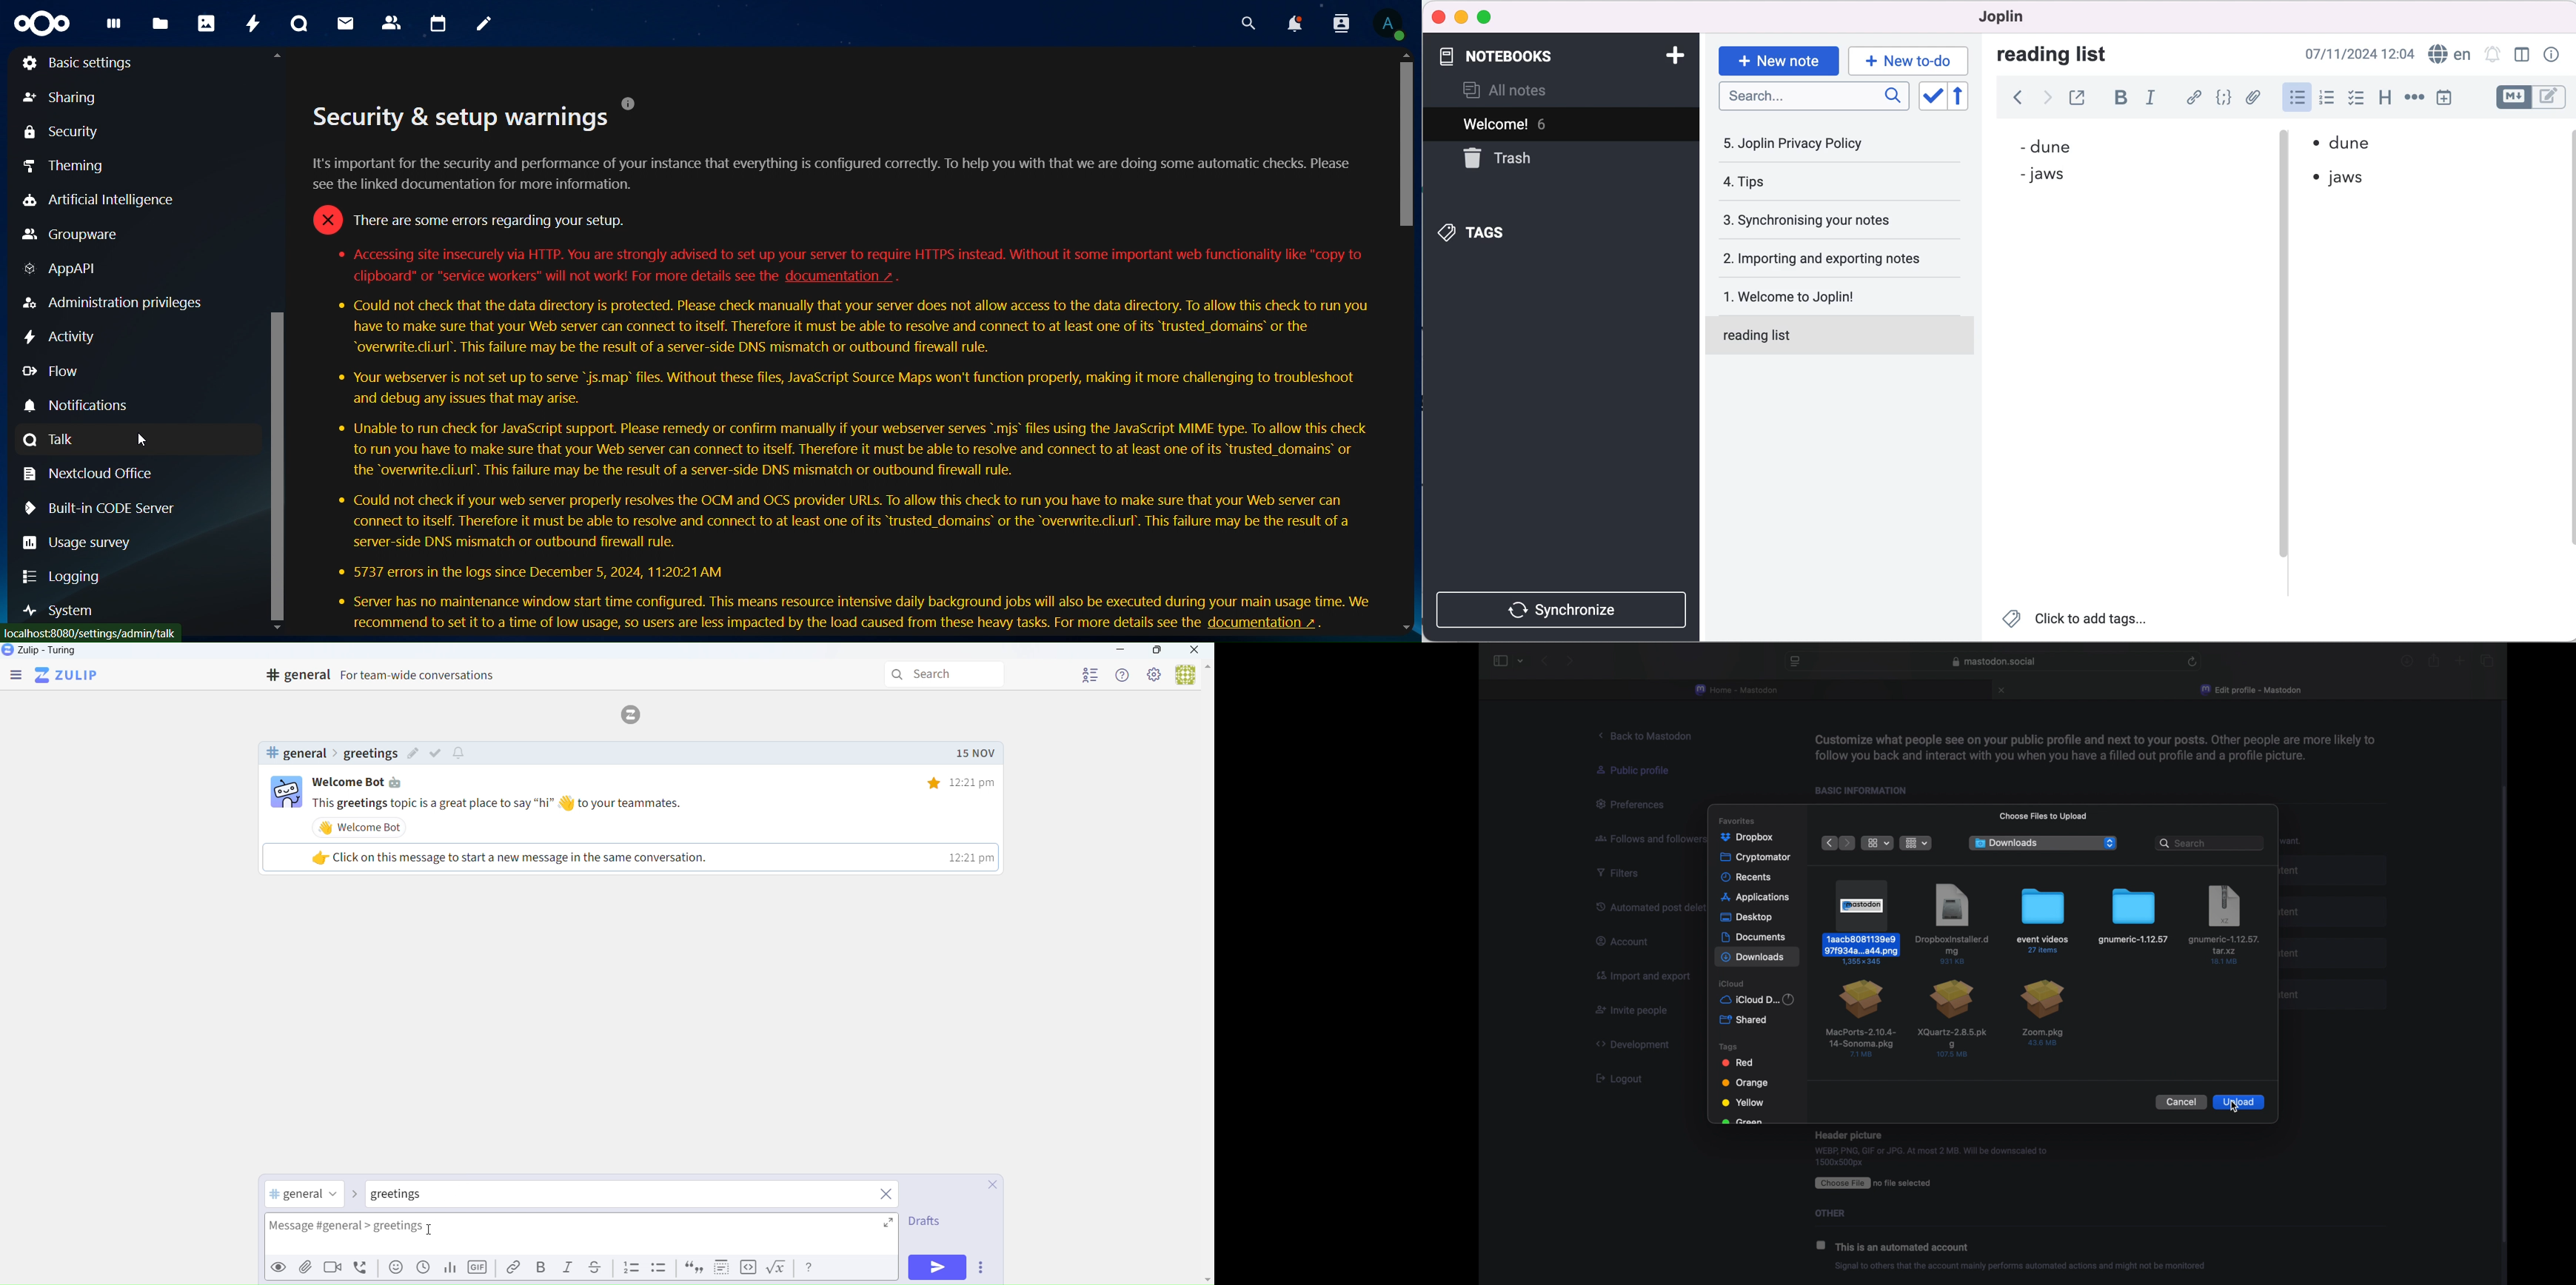 This screenshot has height=1288, width=2576. What do you see at coordinates (306, 1195) in the screenshot?
I see `Channel` at bounding box center [306, 1195].